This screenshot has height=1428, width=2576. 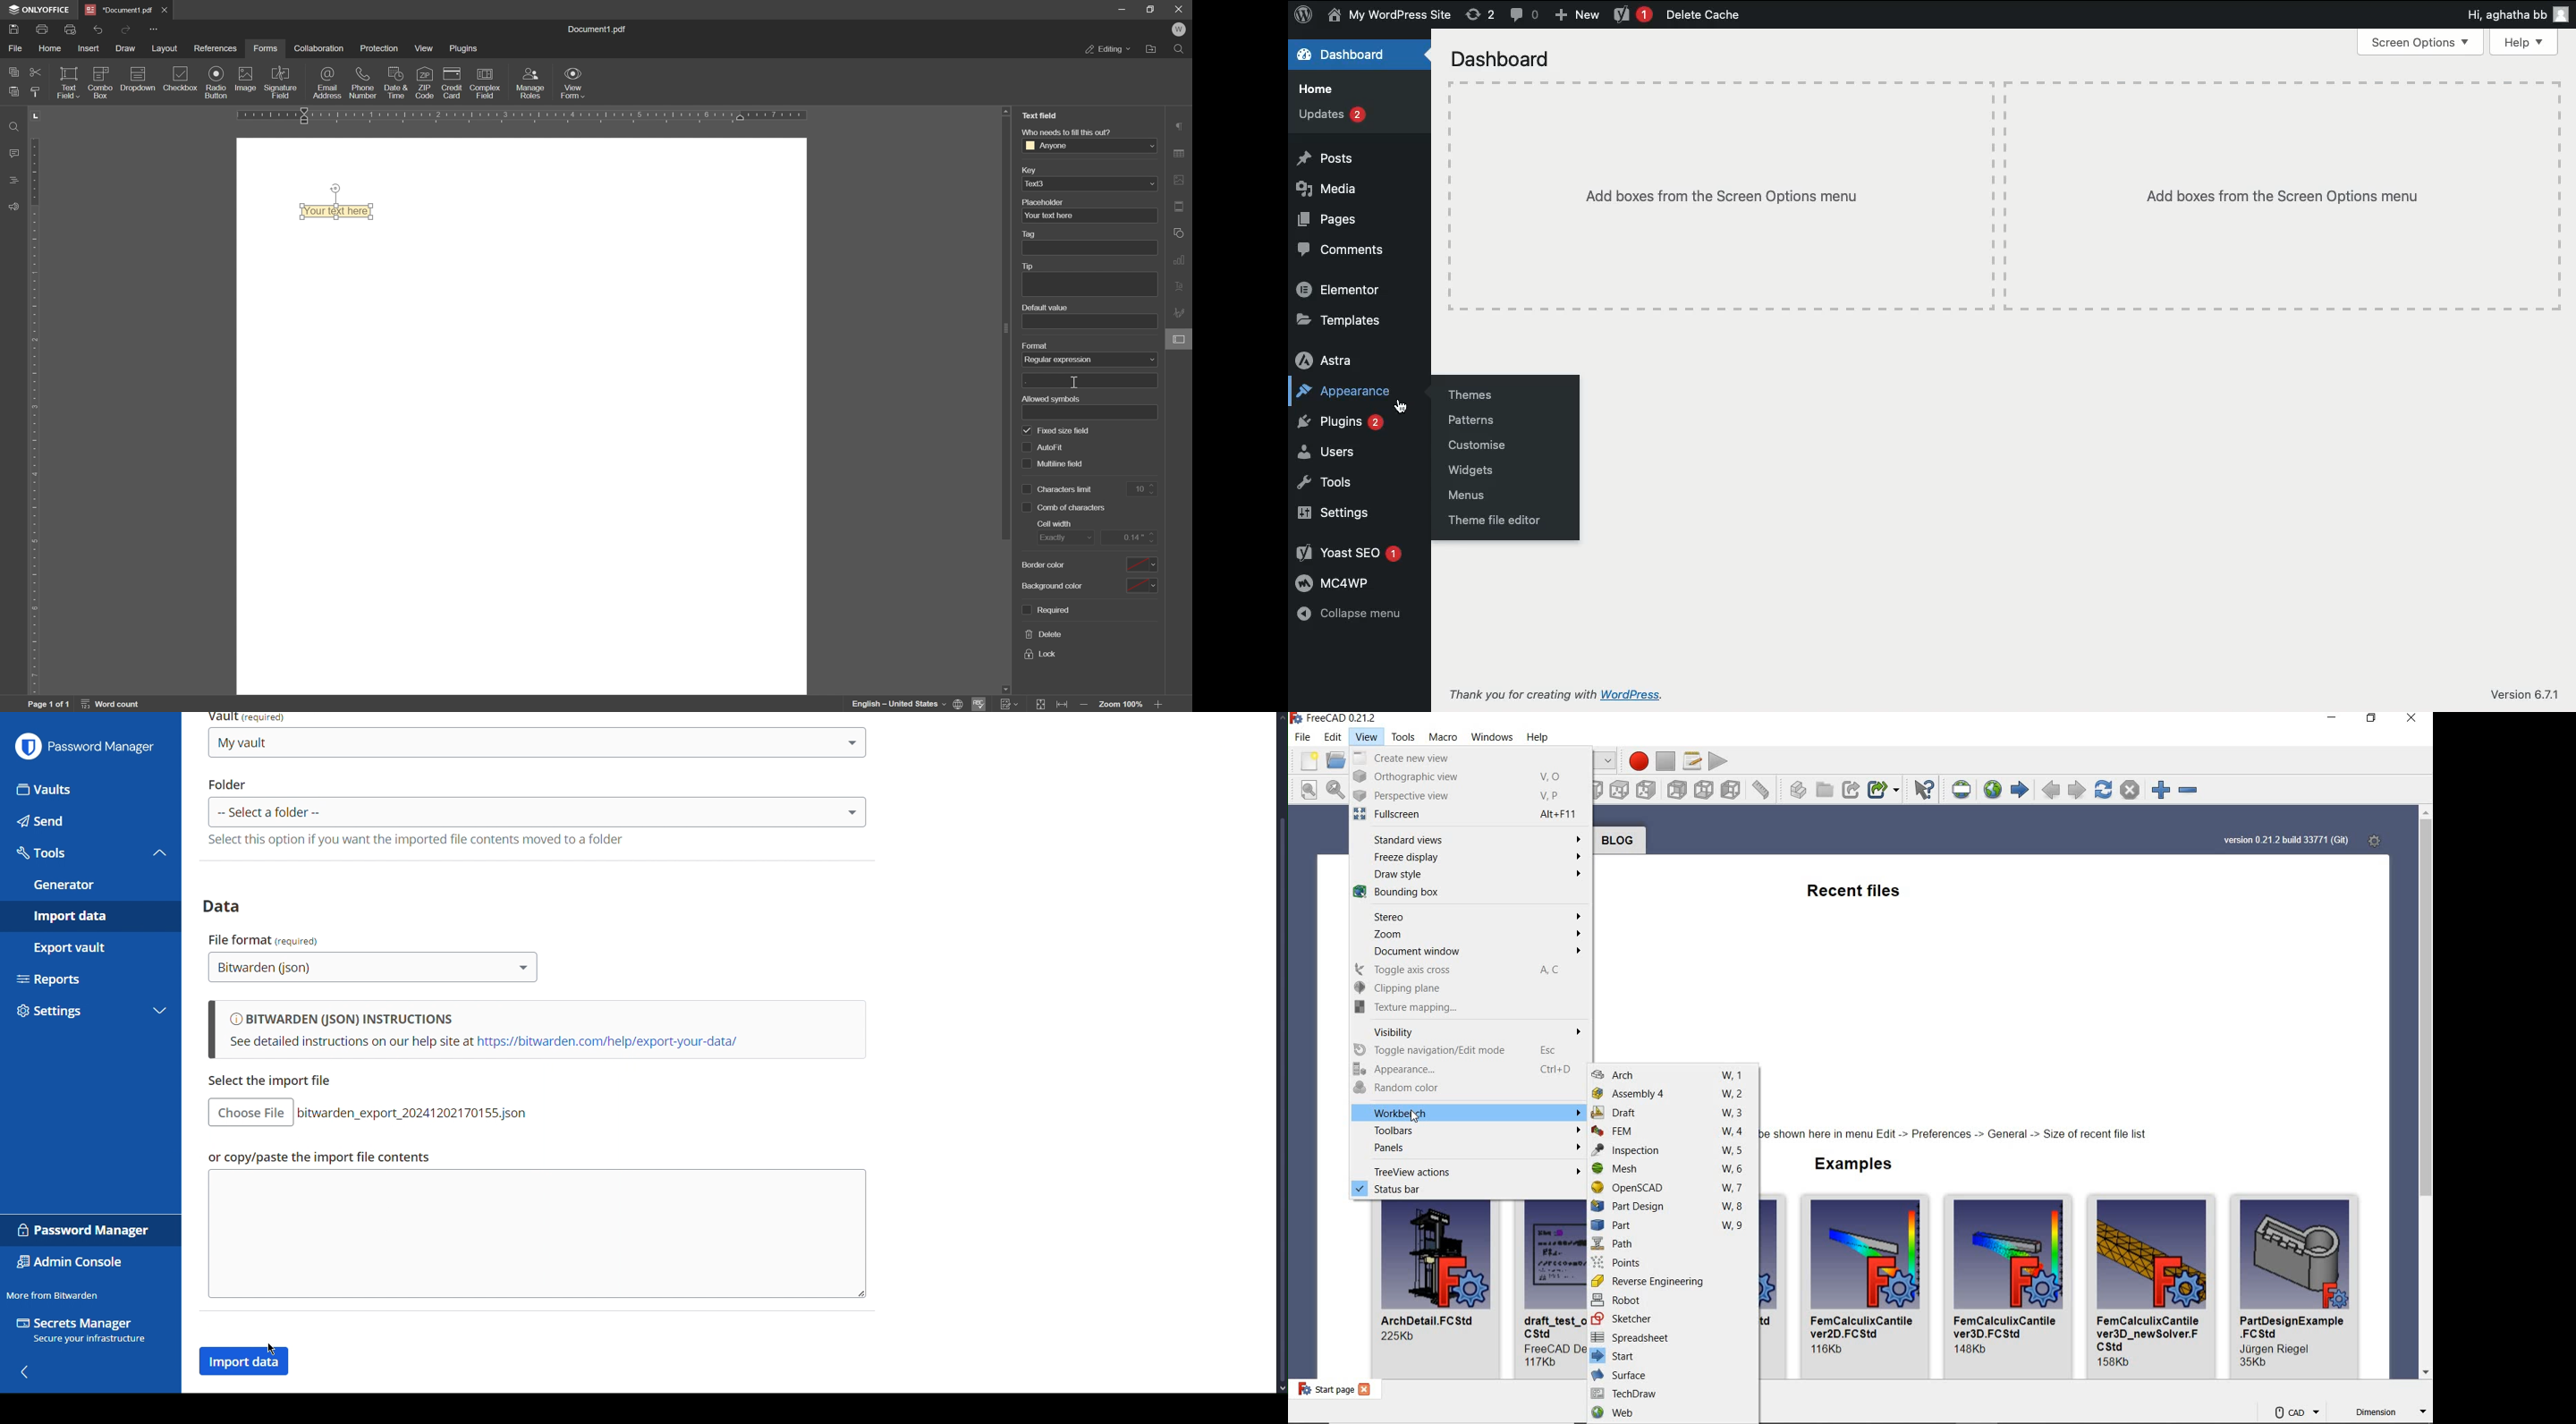 What do you see at coordinates (2011, 1288) in the screenshot?
I see `FemCalculixCantile` at bounding box center [2011, 1288].